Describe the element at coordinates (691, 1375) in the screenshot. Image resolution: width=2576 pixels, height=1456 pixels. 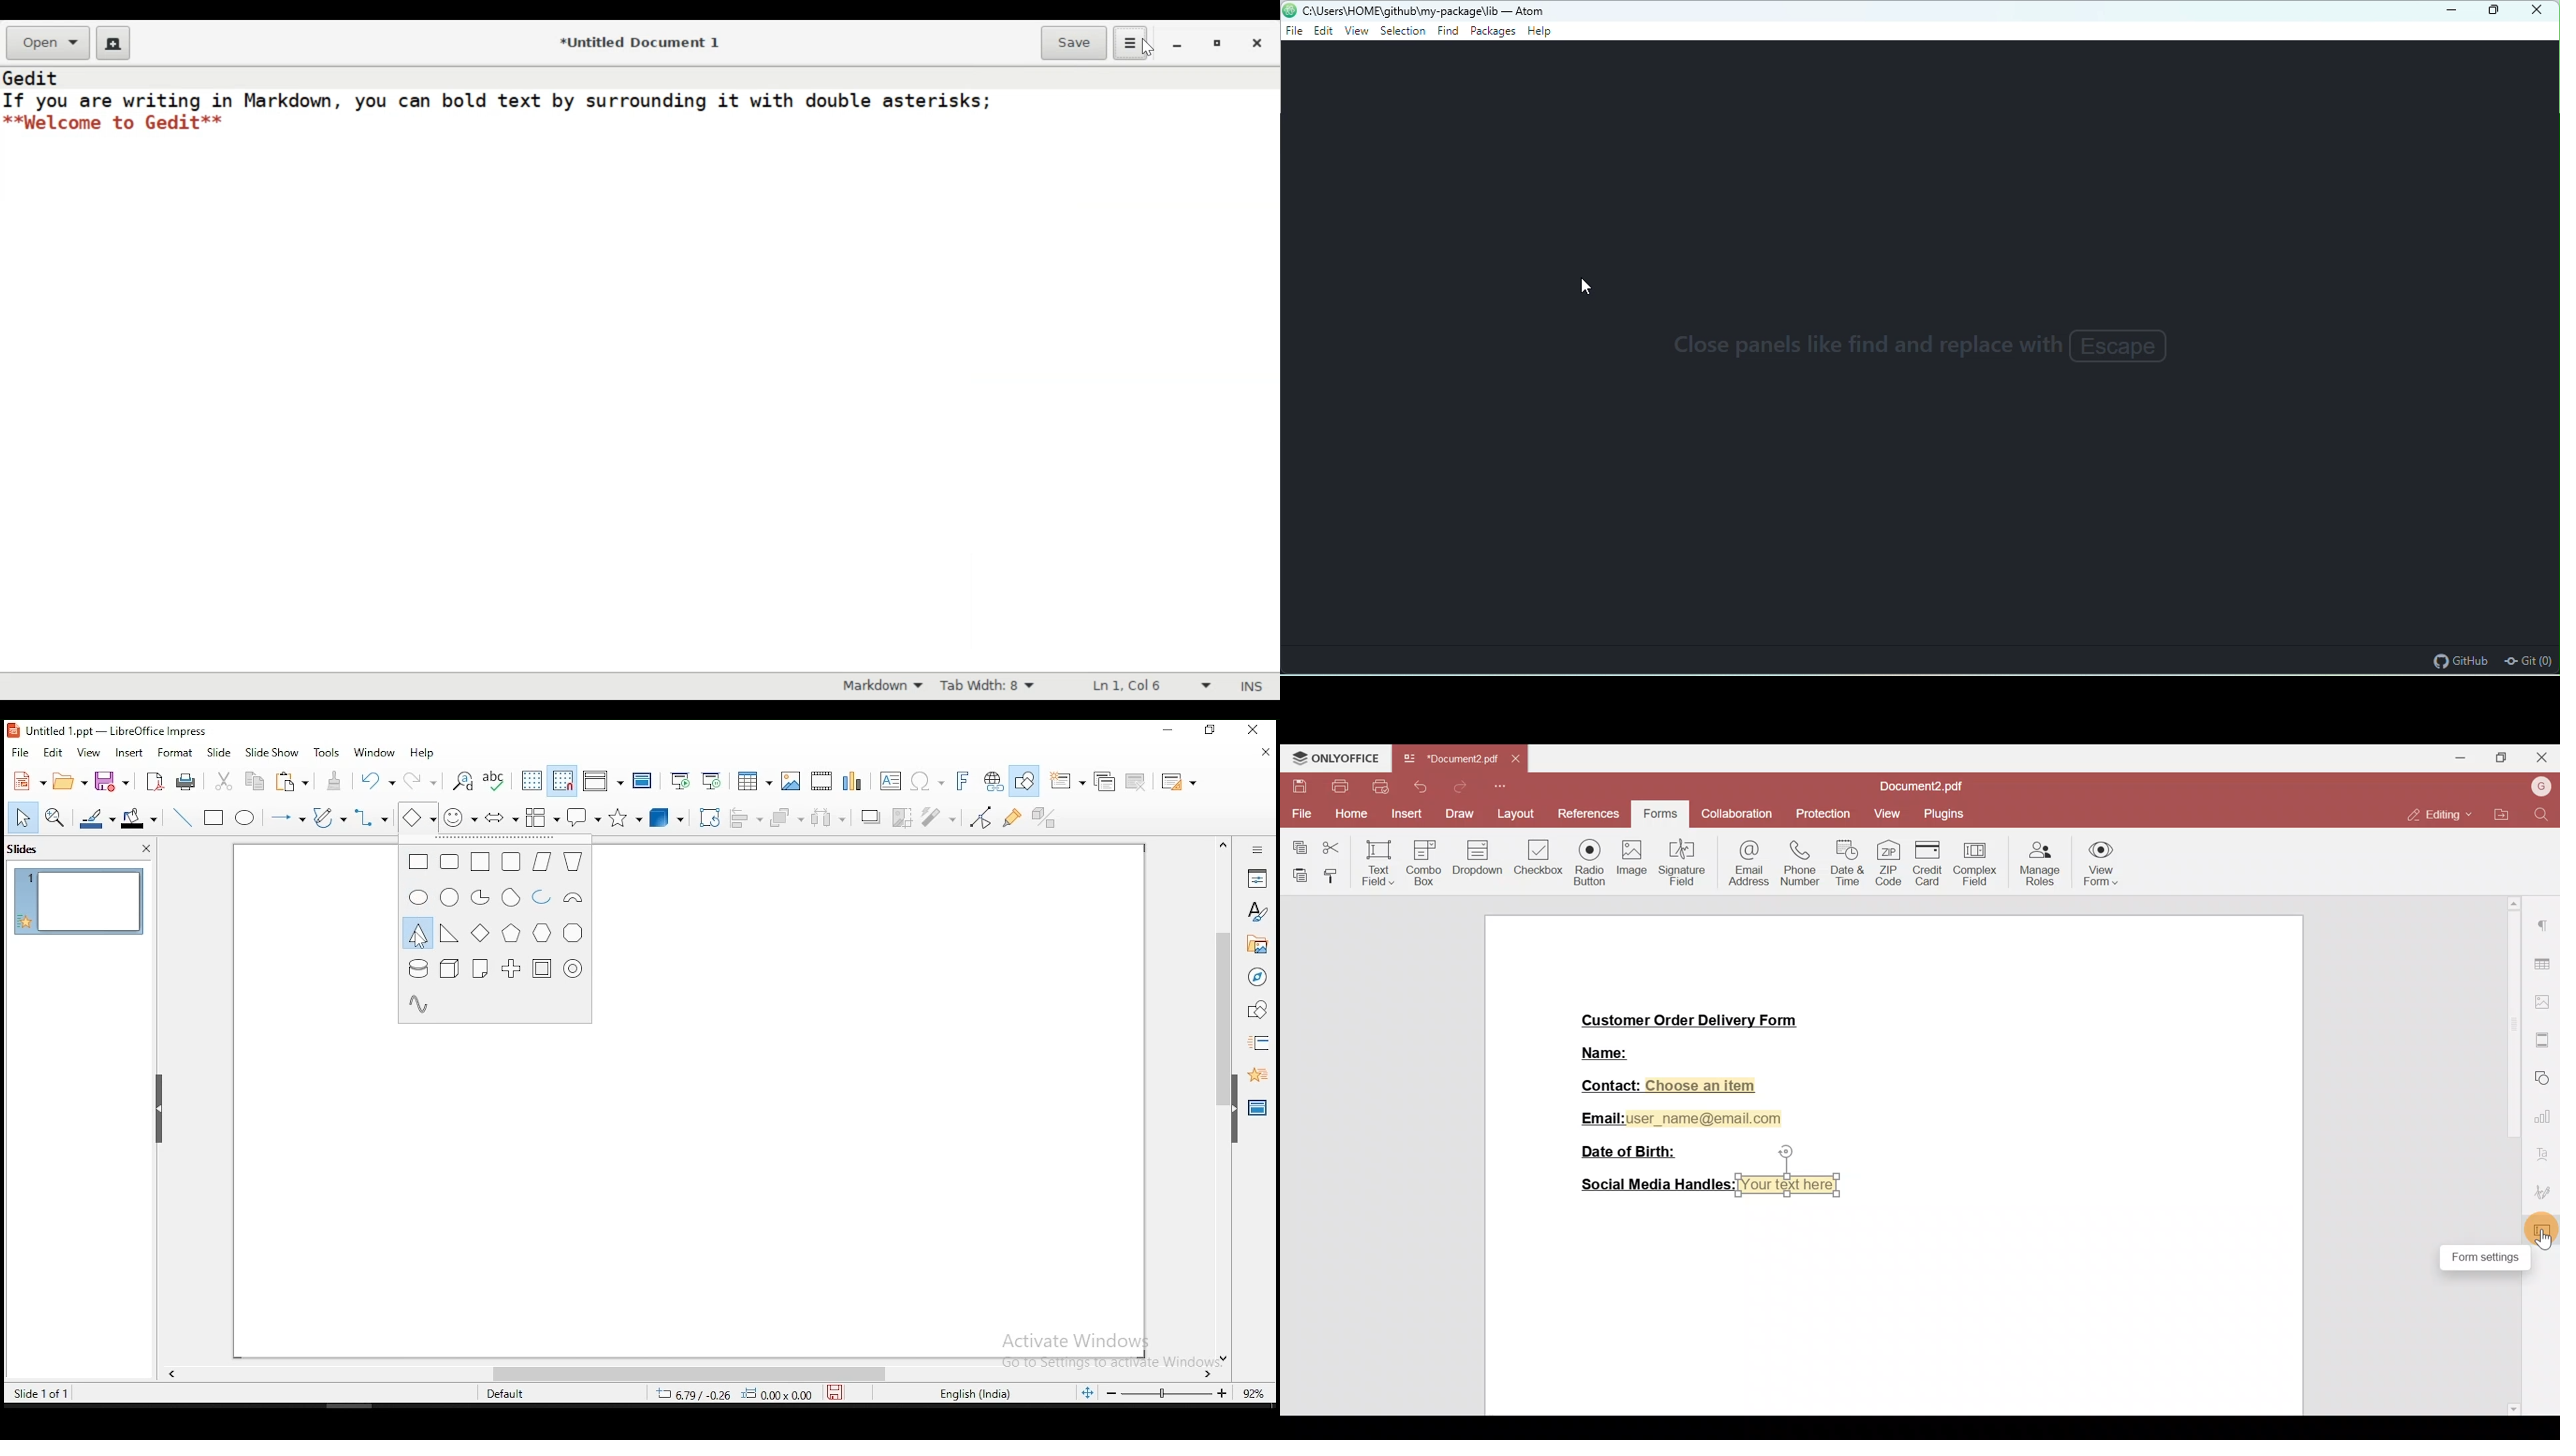
I see `scroll bar` at that location.